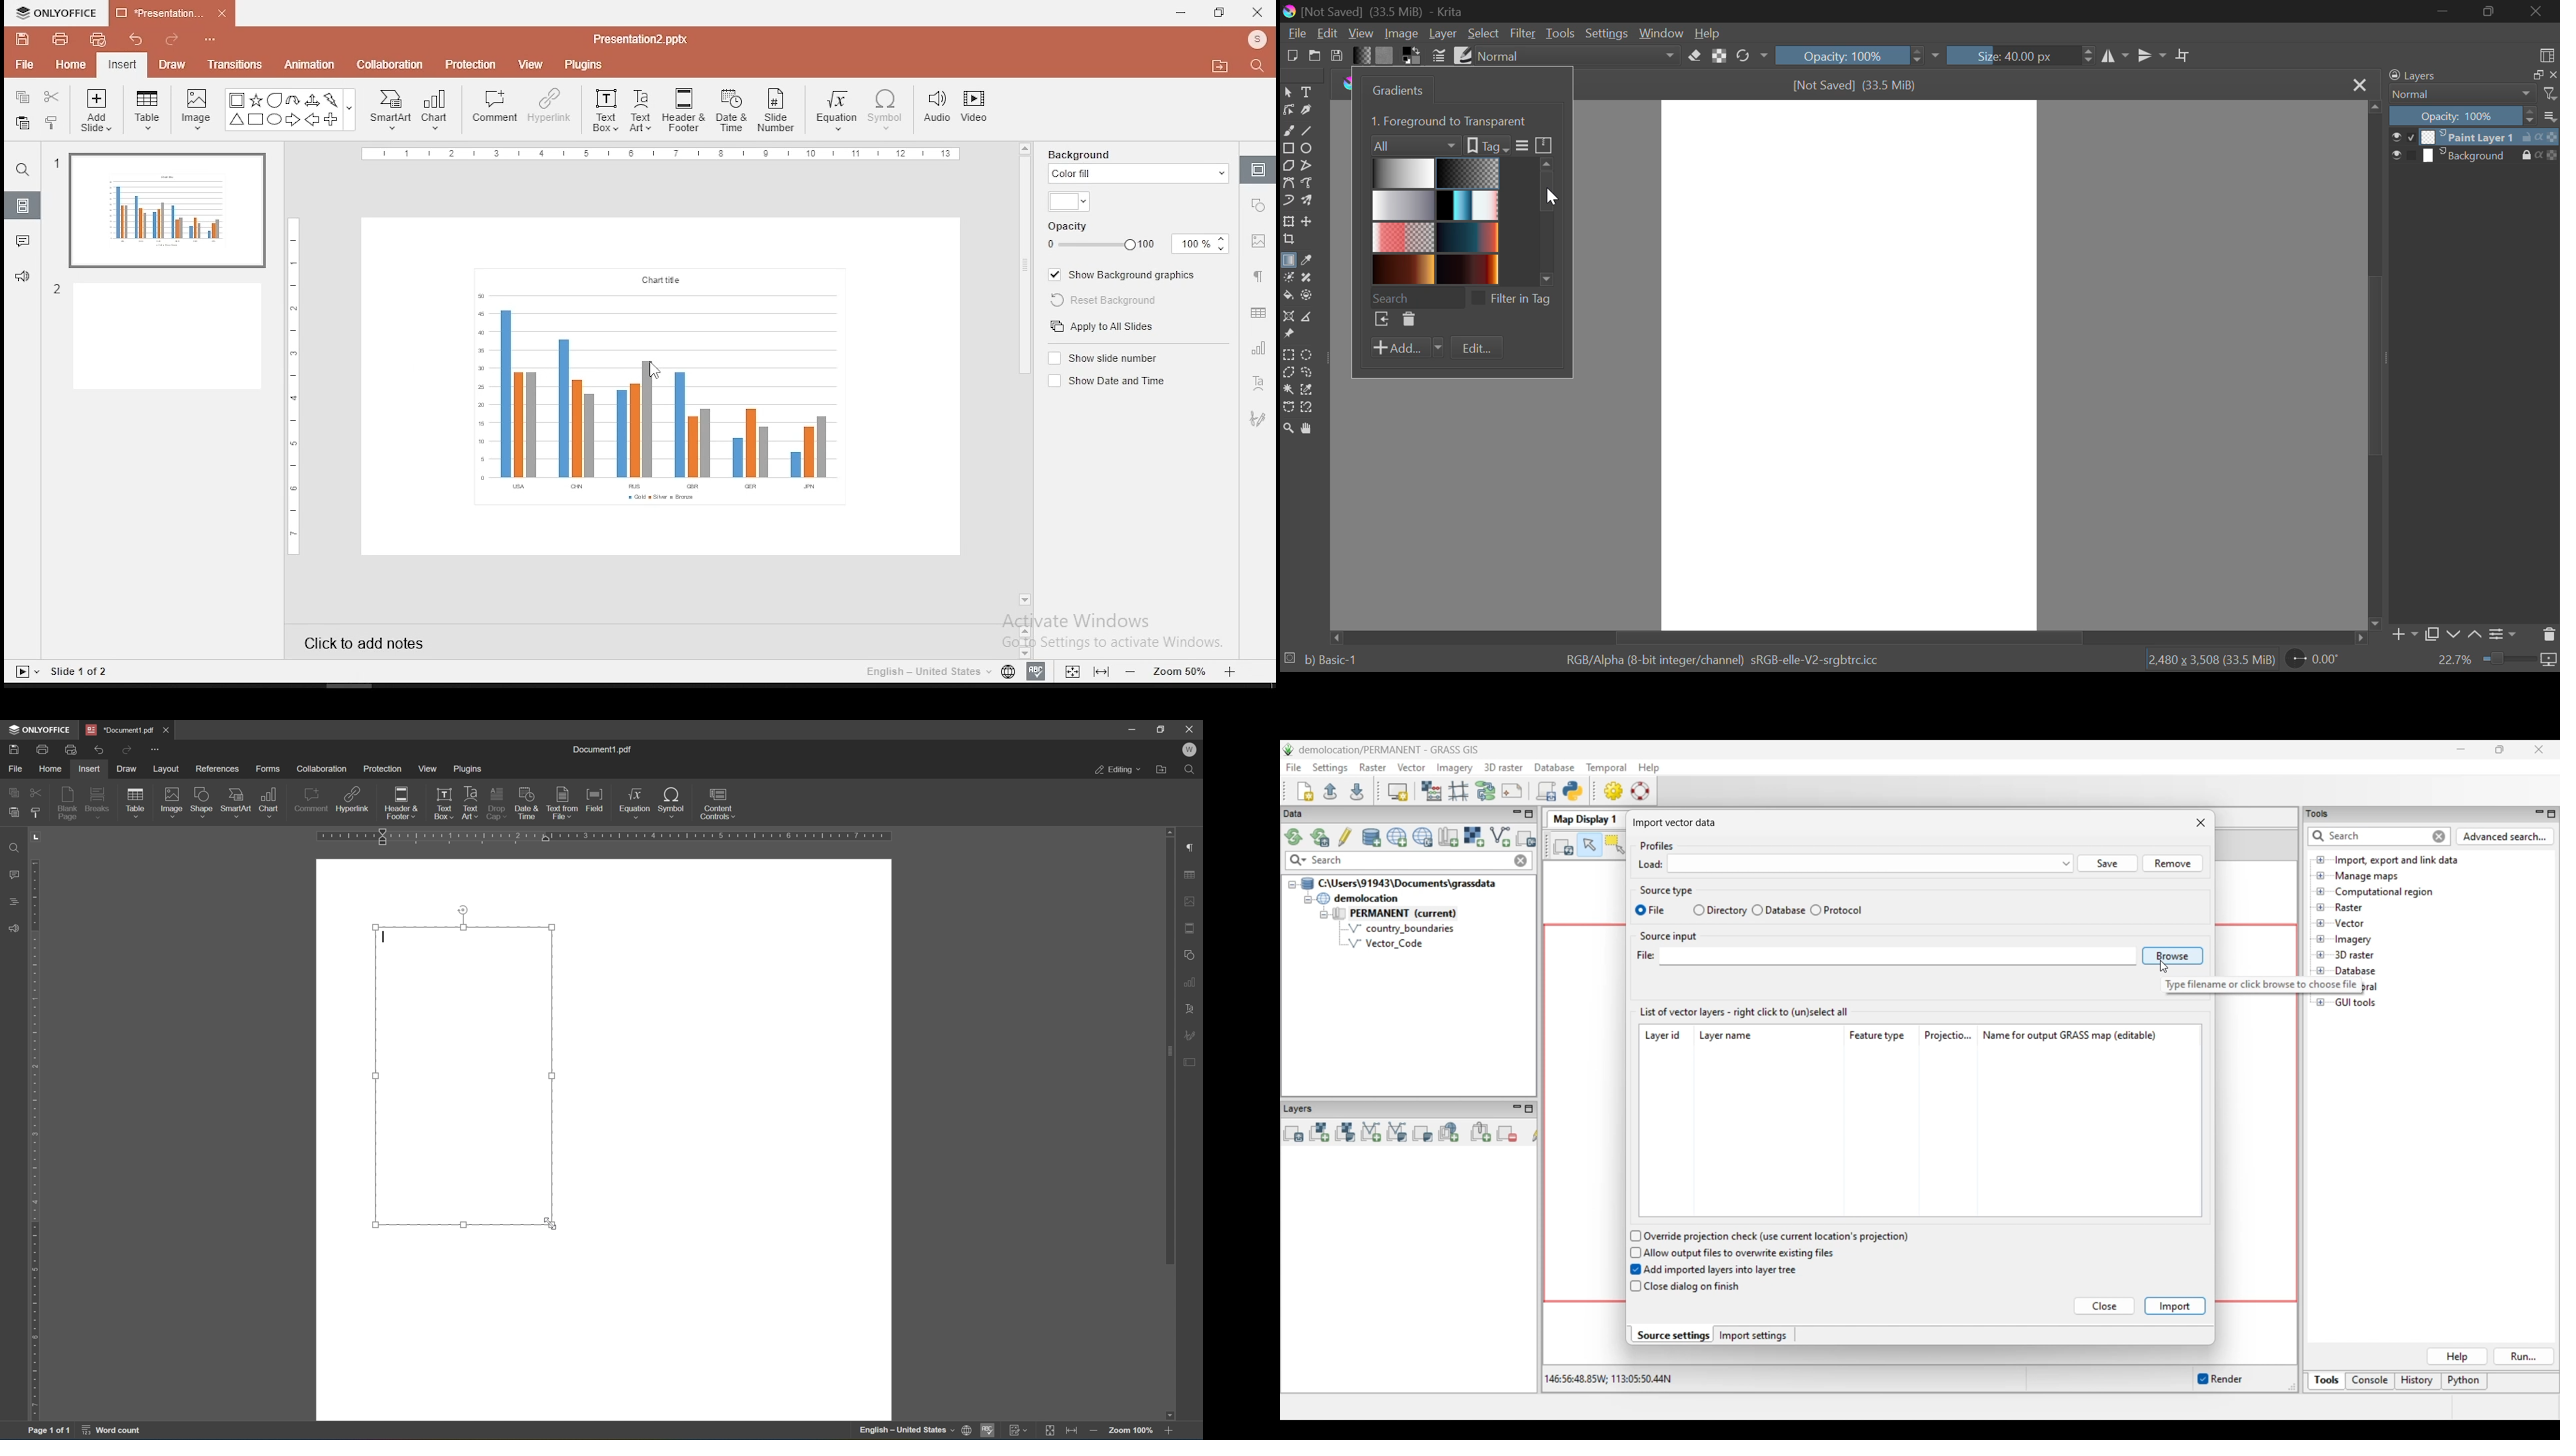 The height and width of the screenshot is (1456, 2576). What do you see at coordinates (118, 729) in the screenshot?
I see `Document1.pdf` at bounding box center [118, 729].